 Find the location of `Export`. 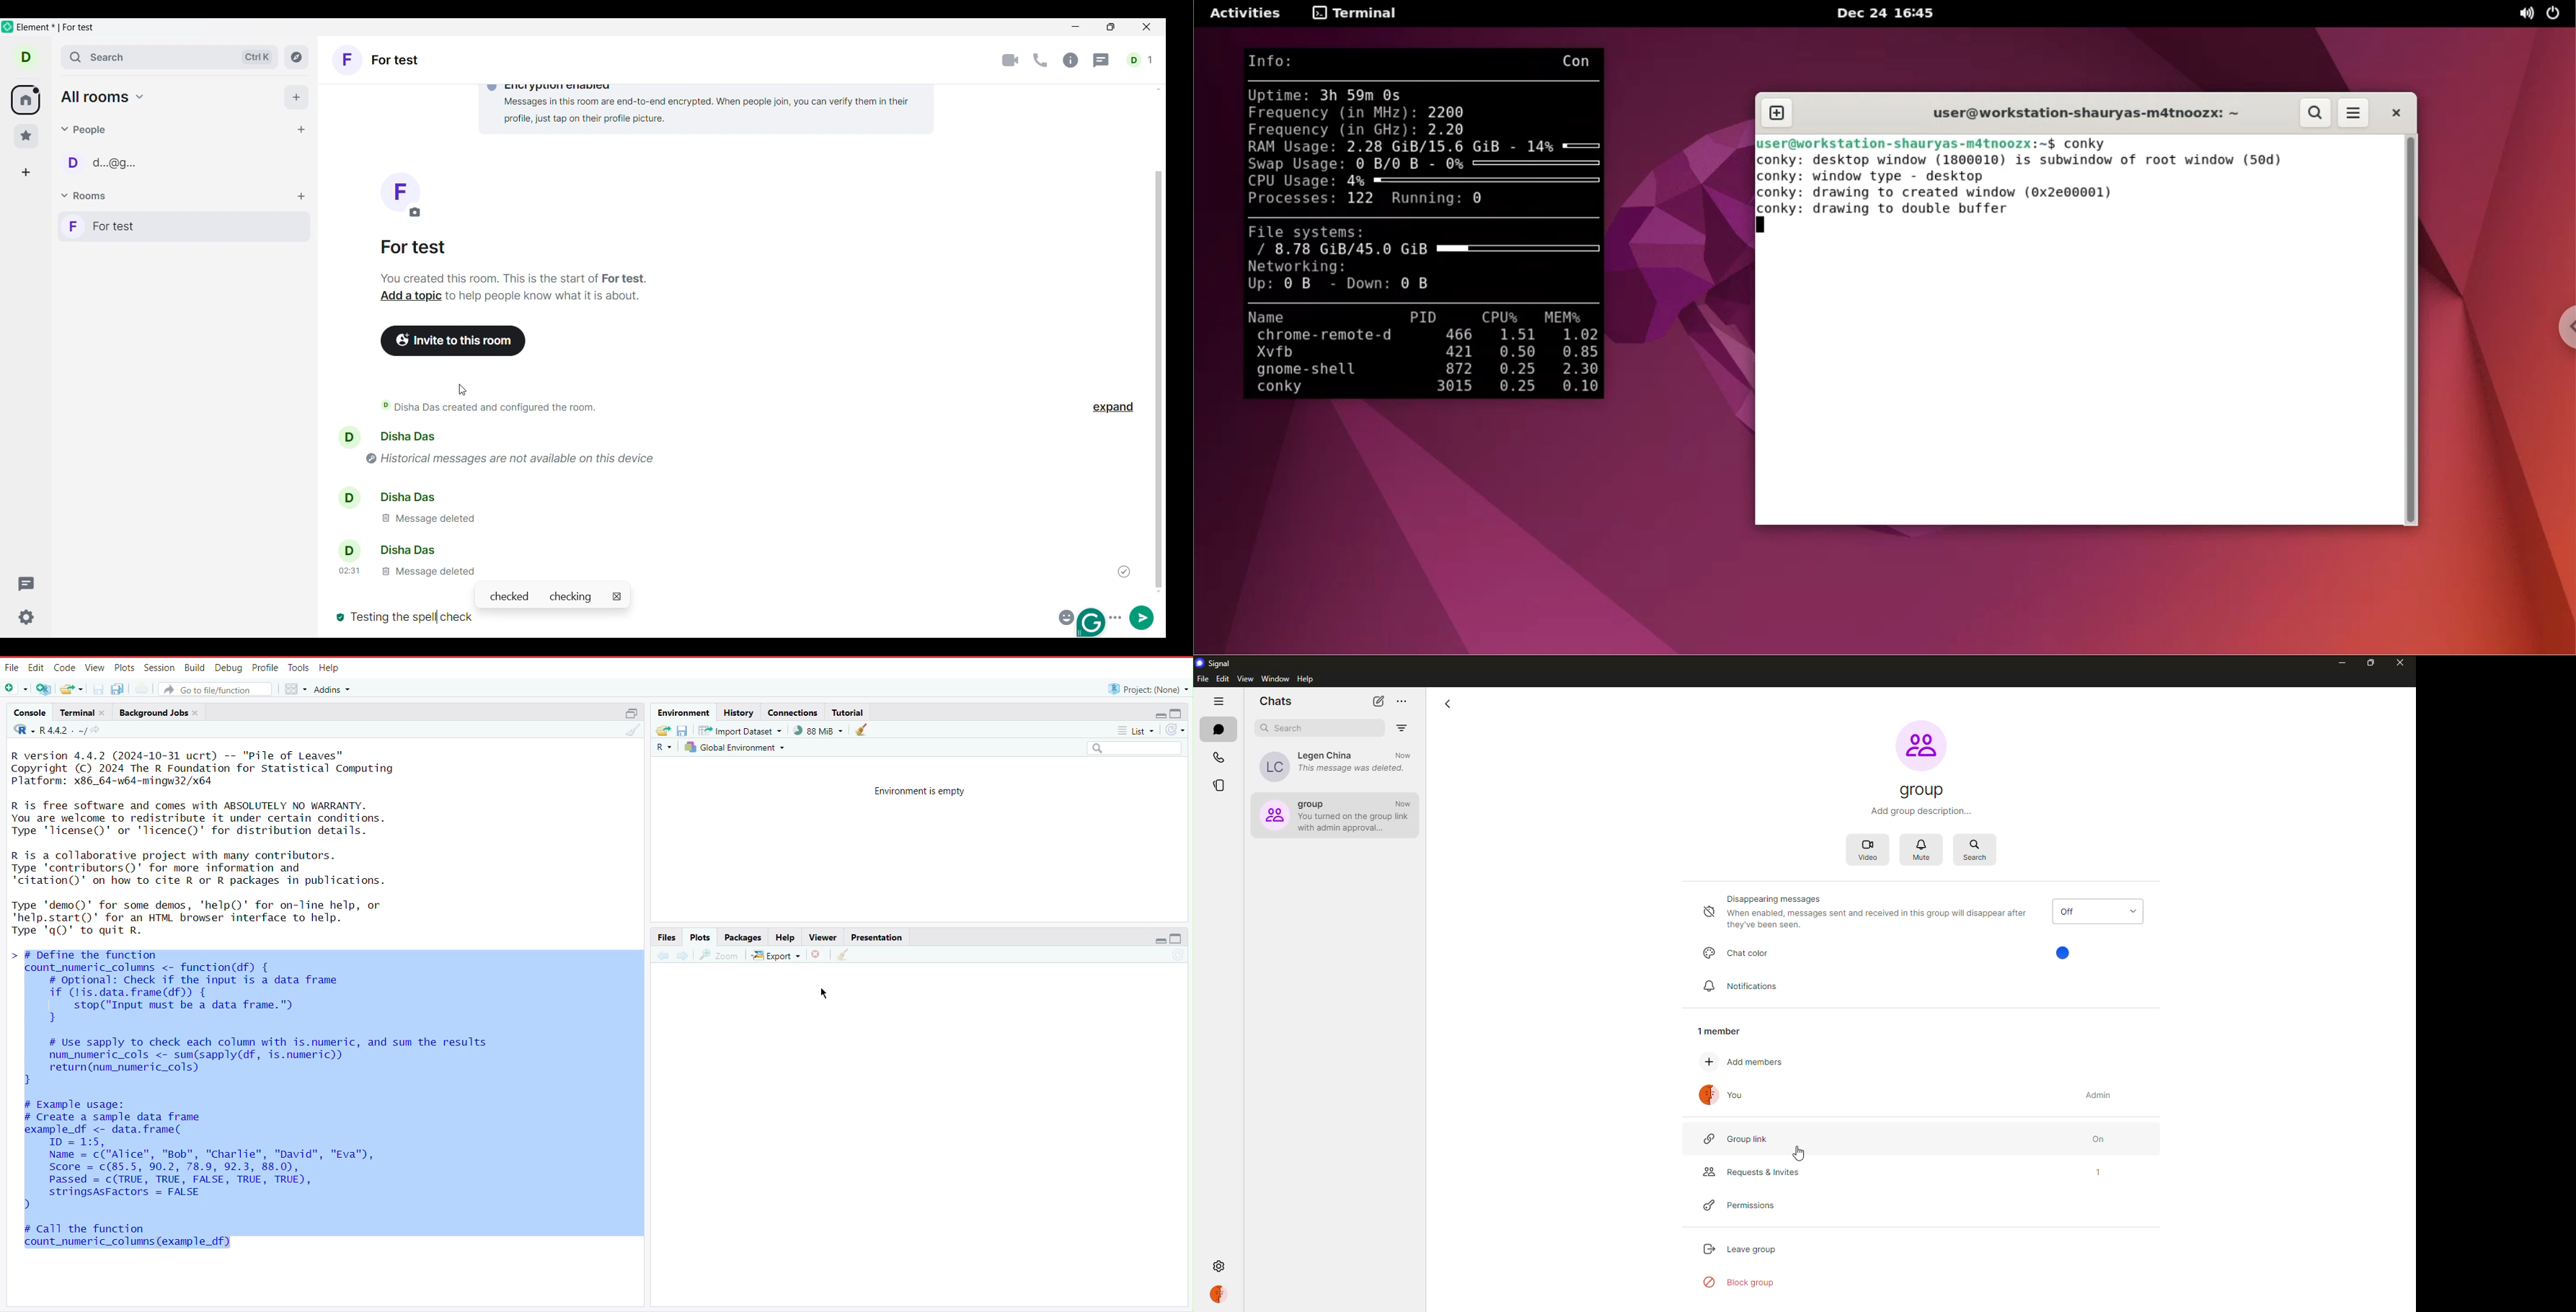

Export is located at coordinates (777, 953).